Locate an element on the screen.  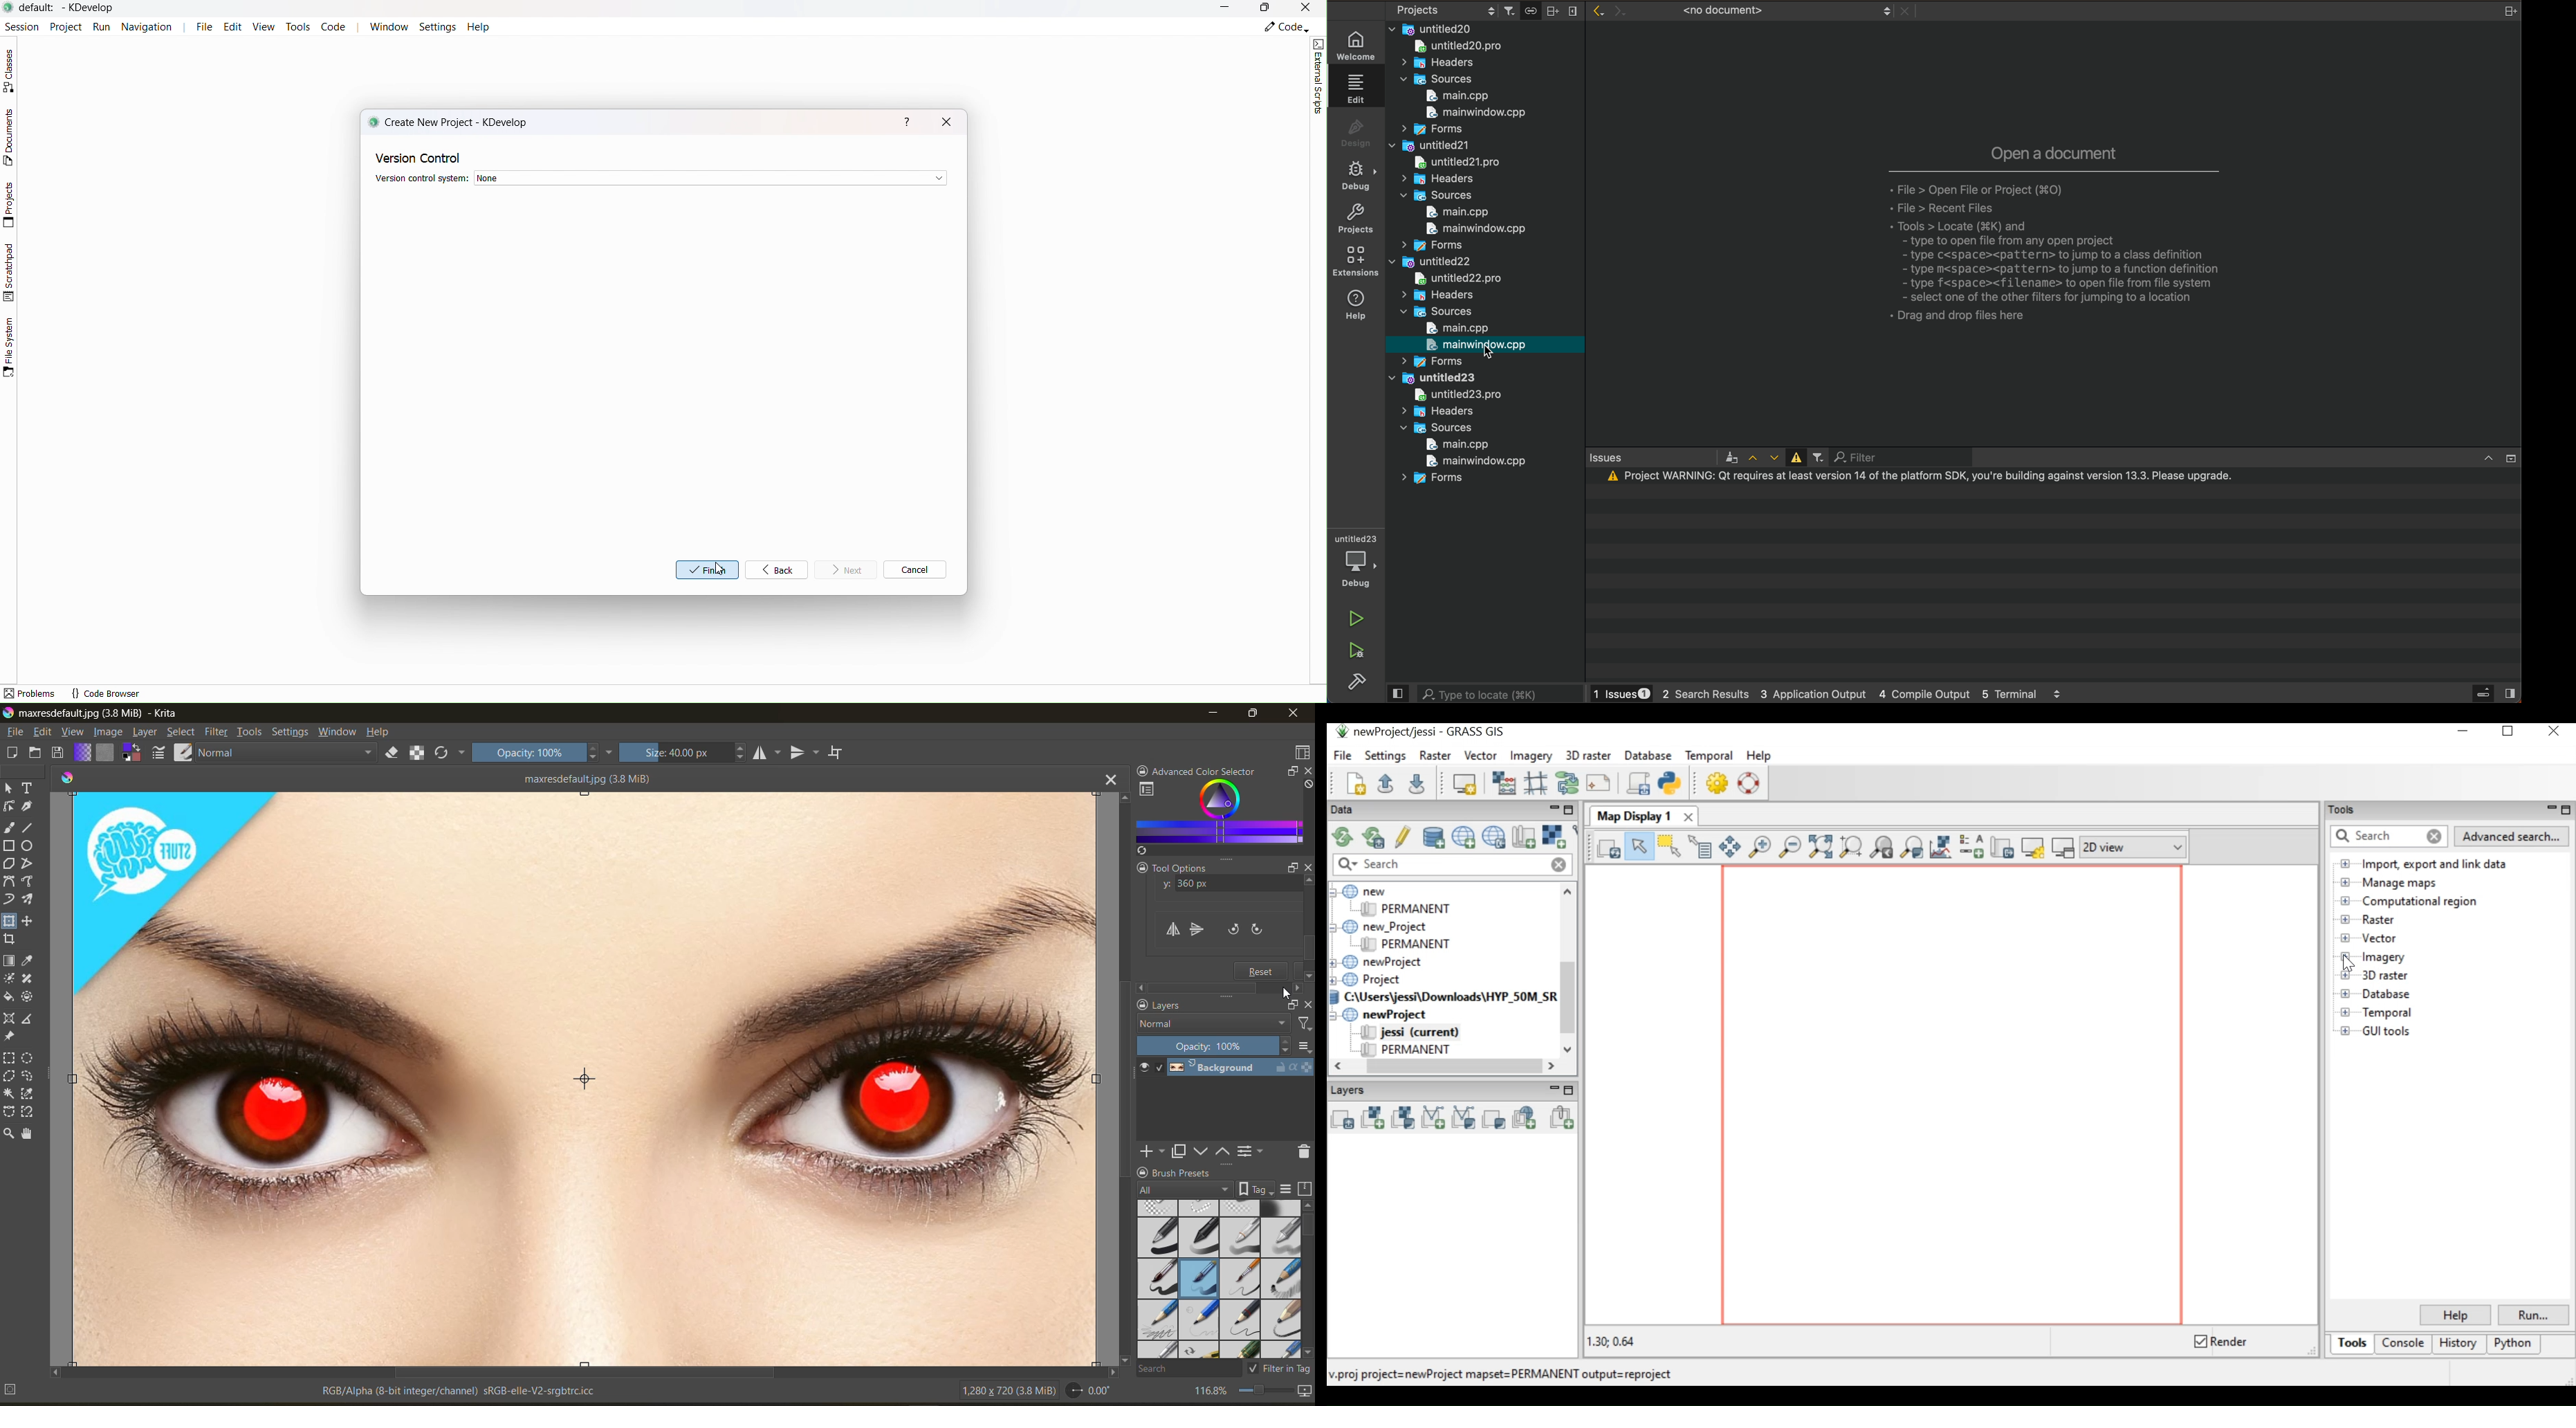
debug is located at coordinates (1355, 559).